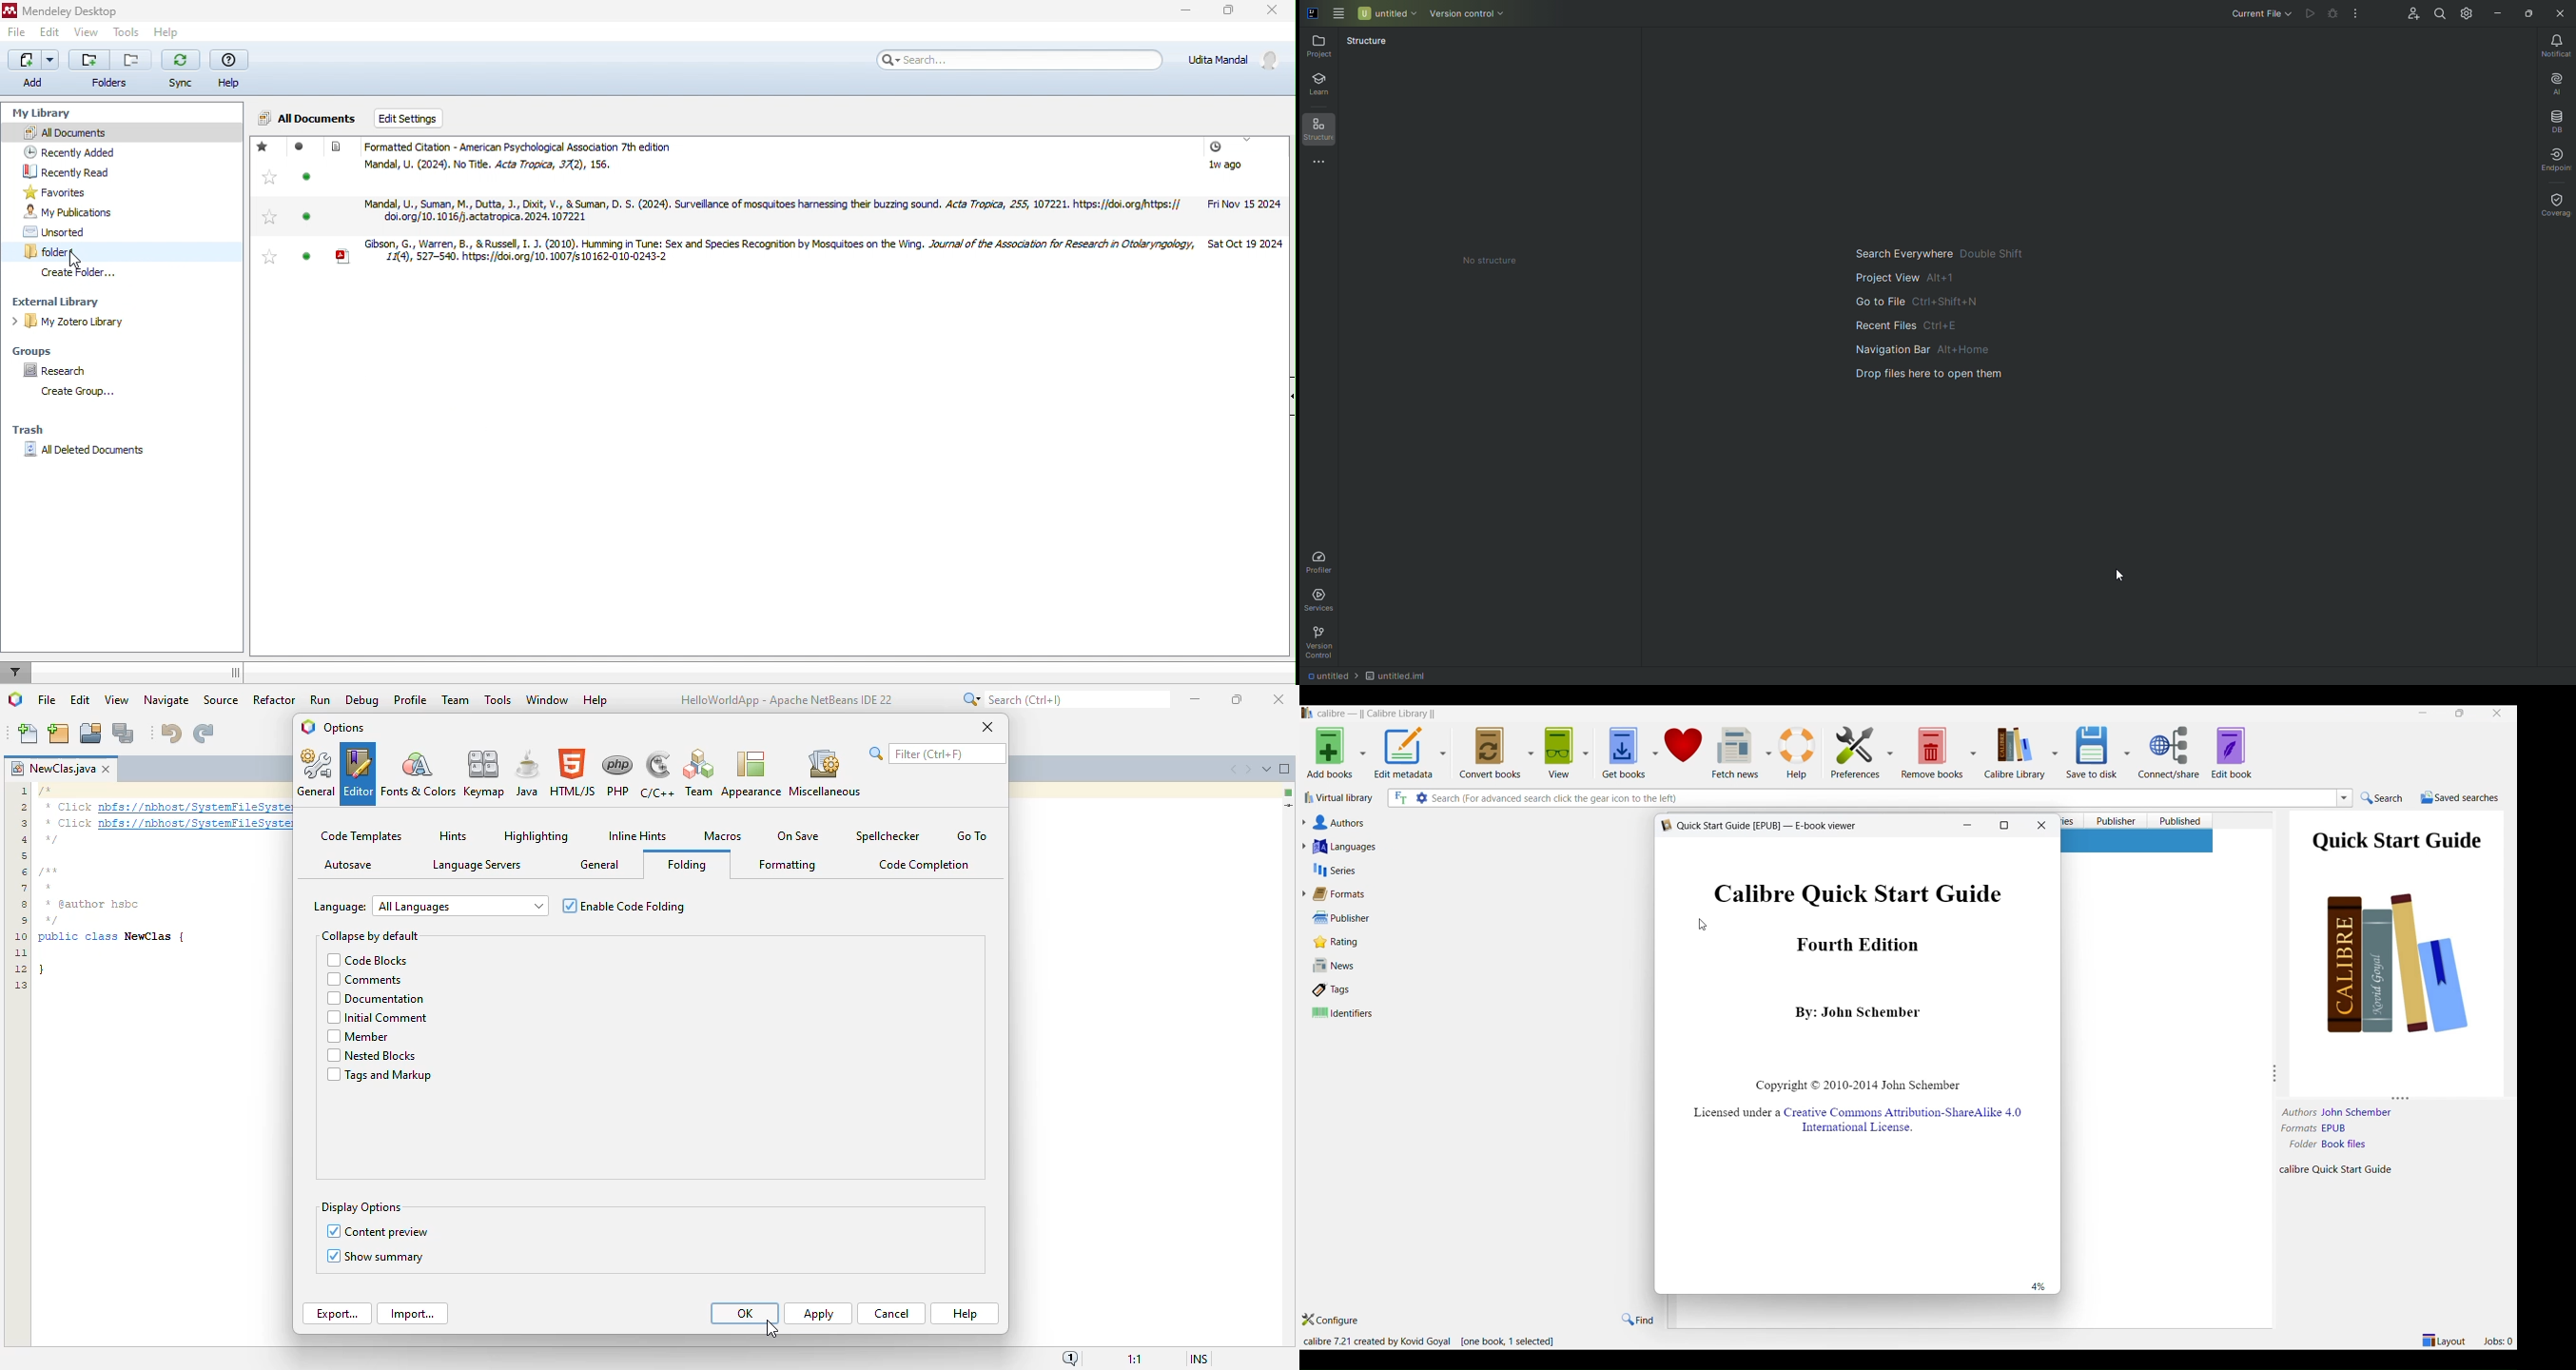  Describe the element at coordinates (1481, 965) in the screenshot. I see `news ` at that location.